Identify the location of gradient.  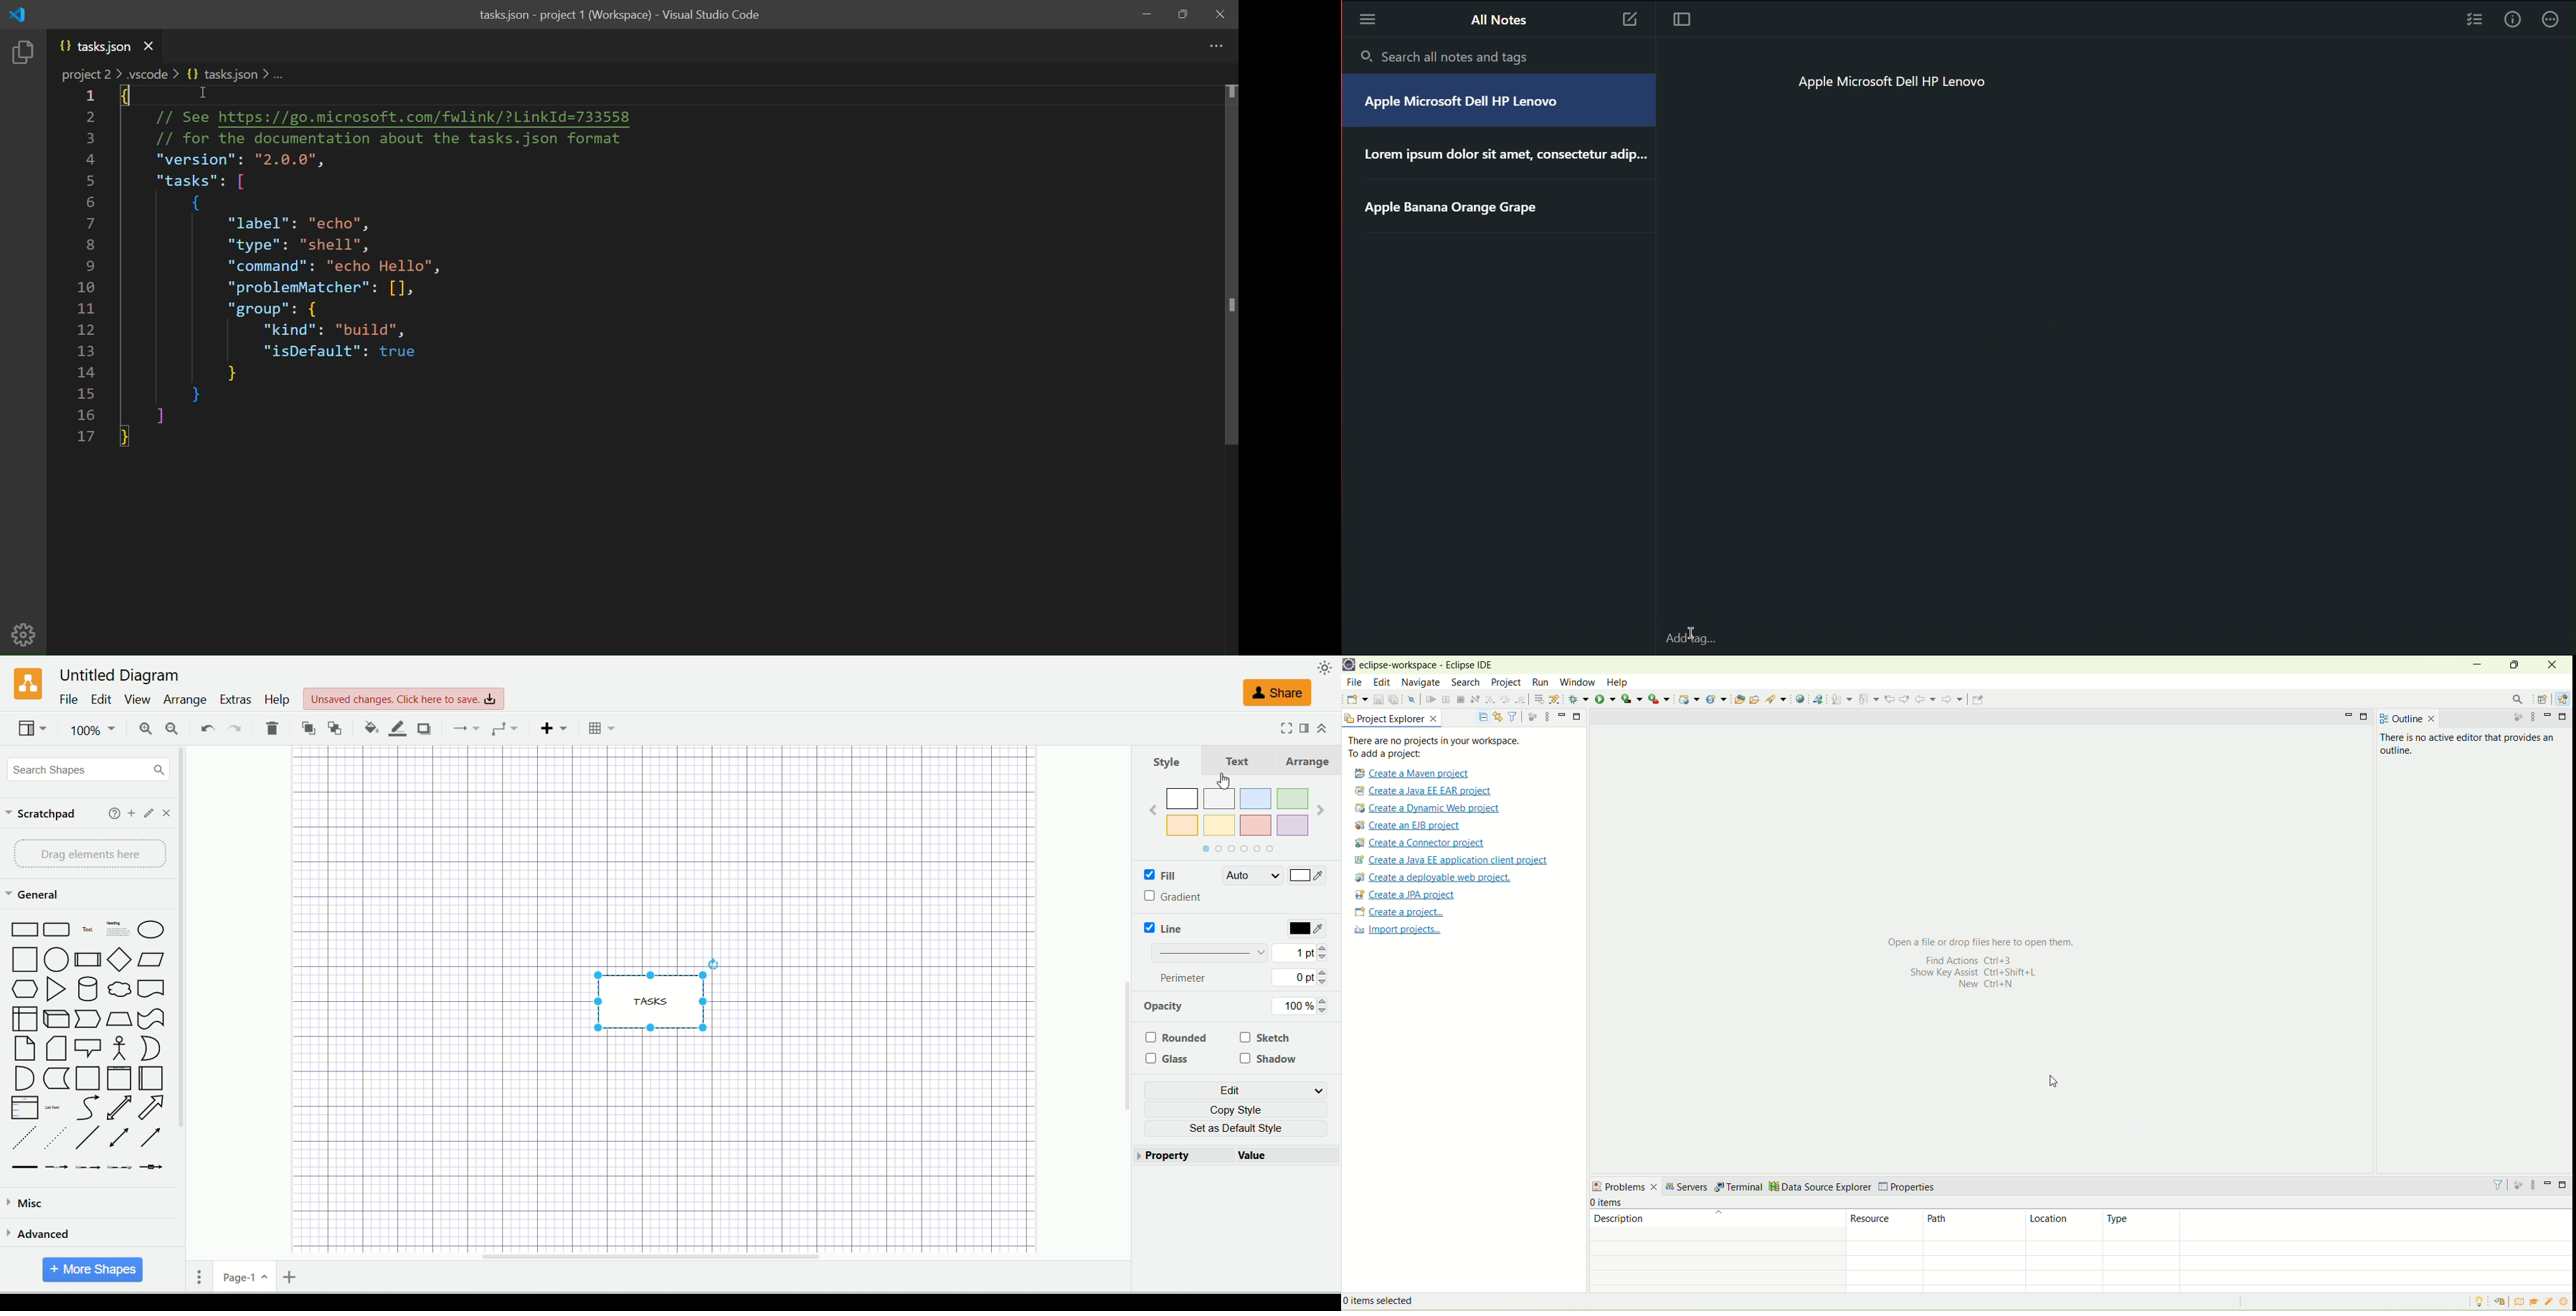
(1176, 898).